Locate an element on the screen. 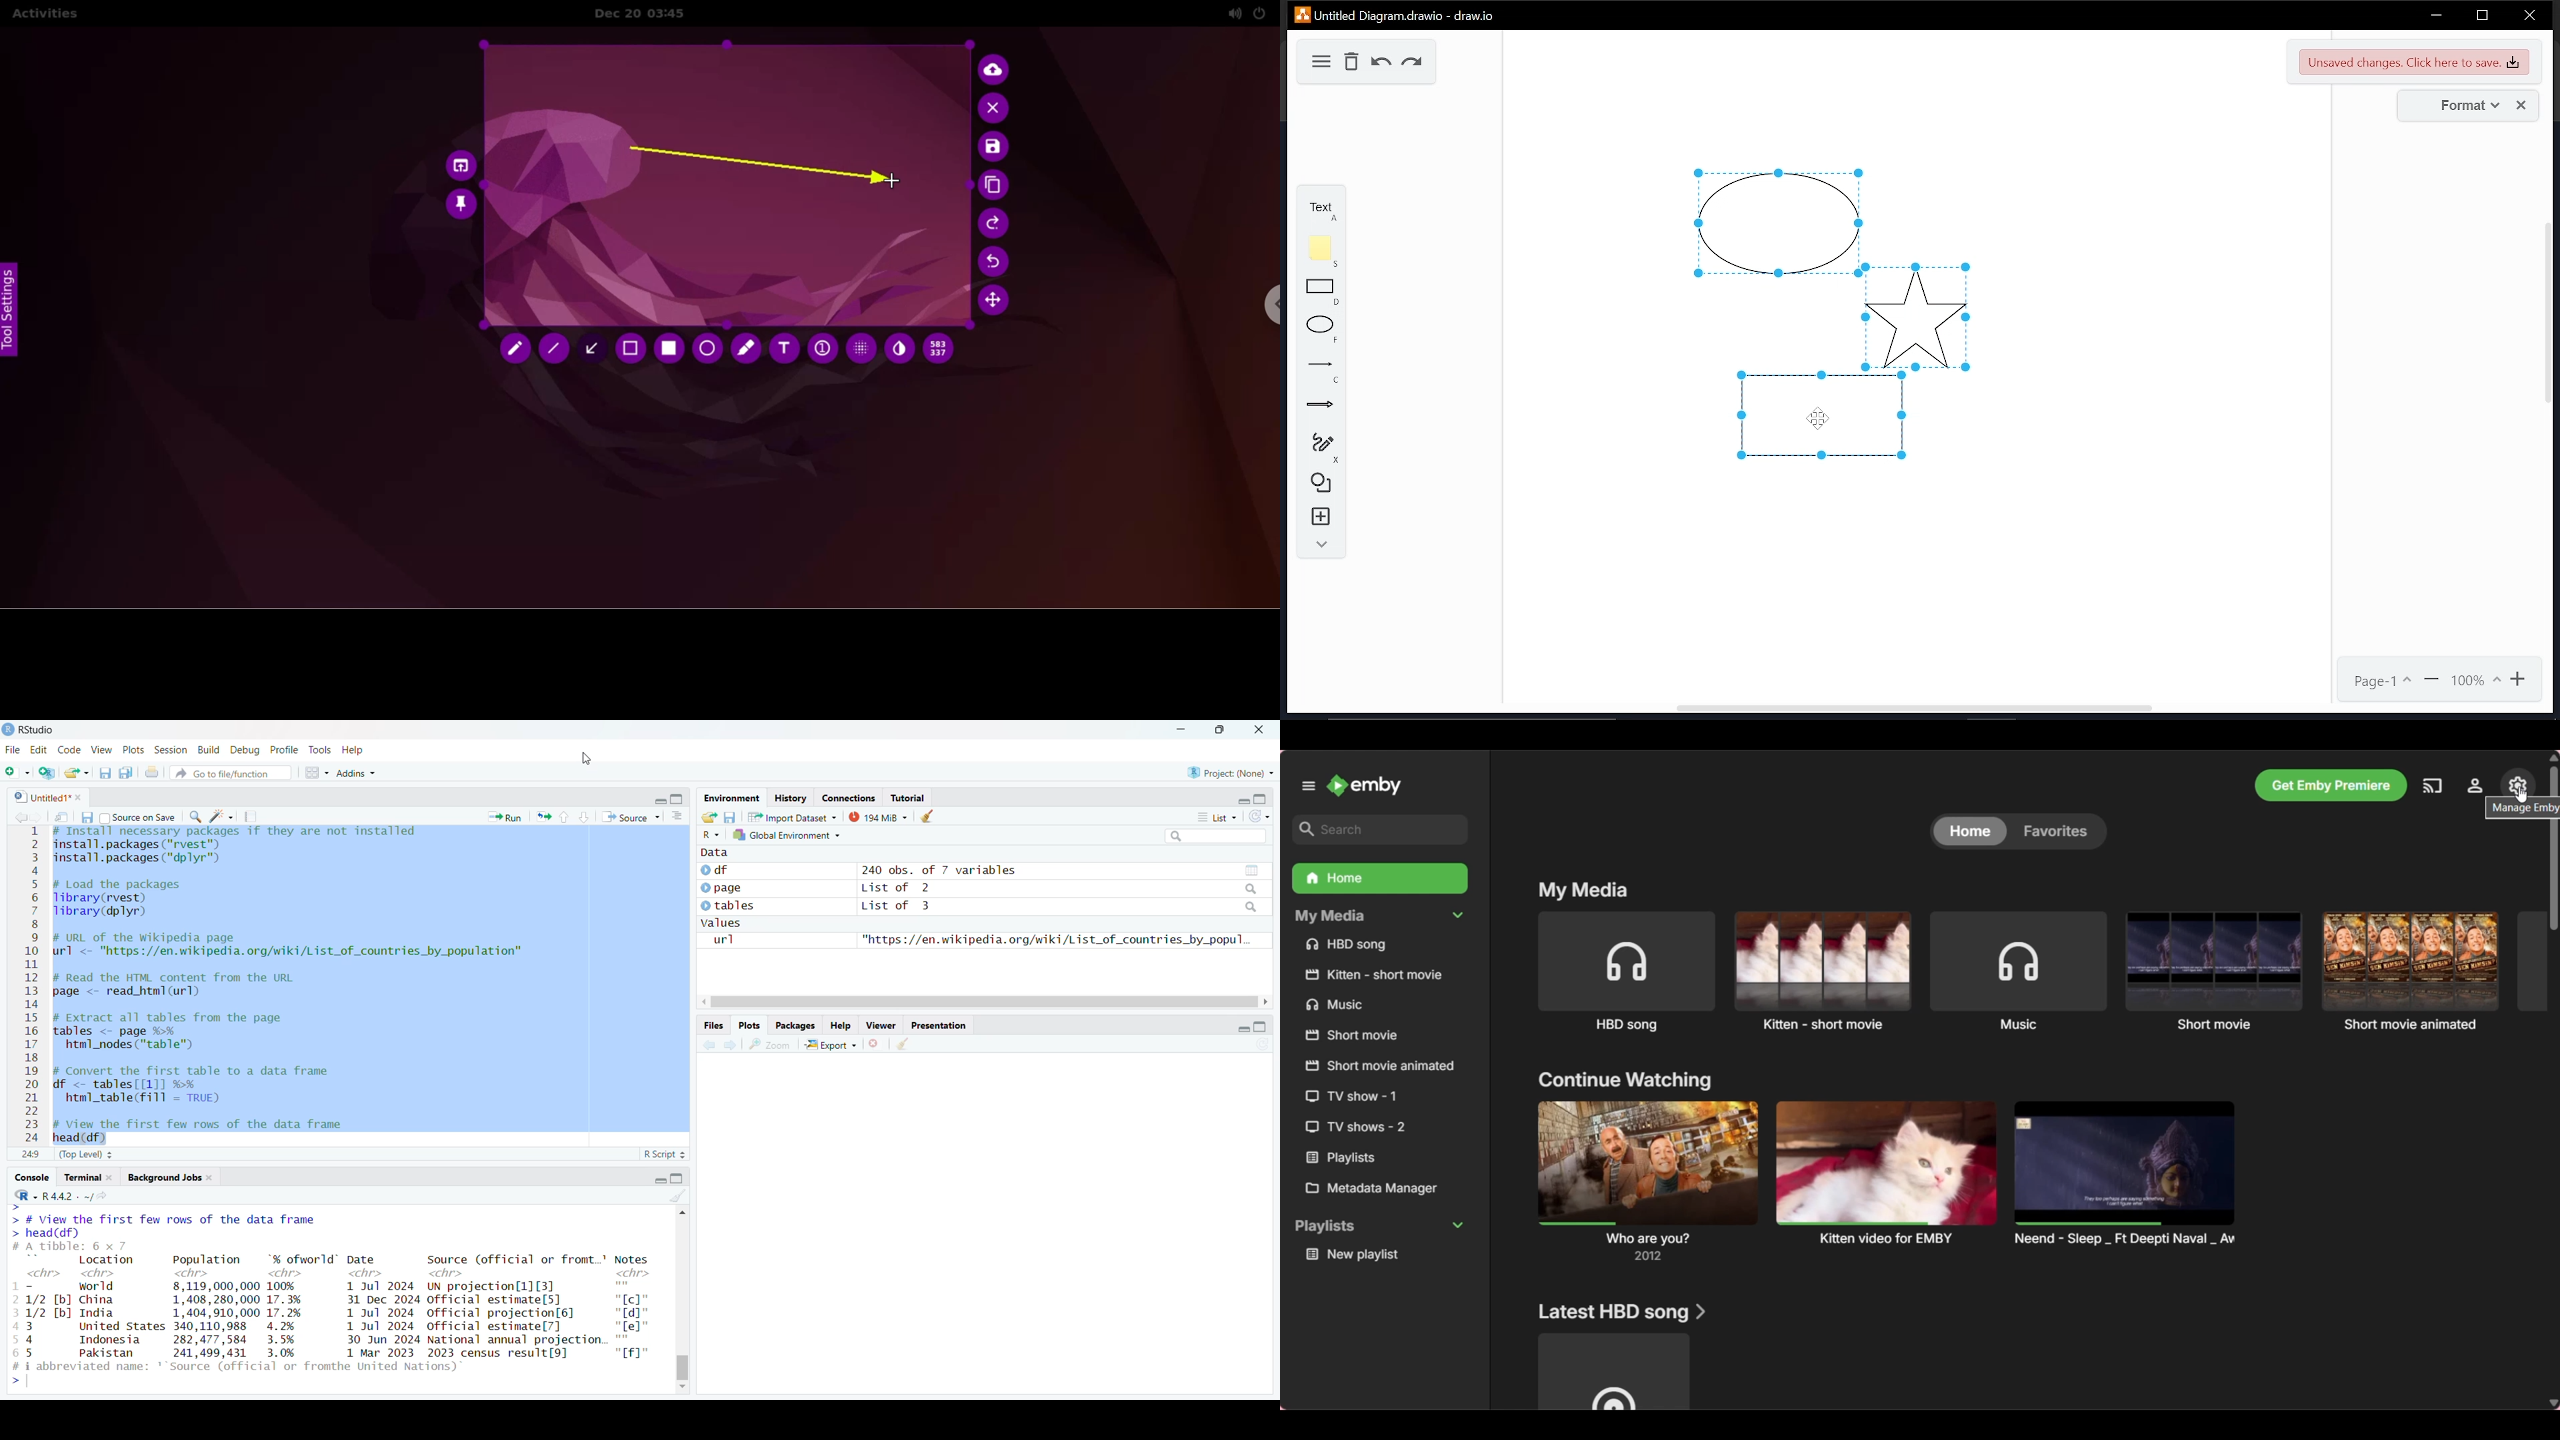 This screenshot has width=2576, height=1456. Cursor is located at coordinates (2521, 795).